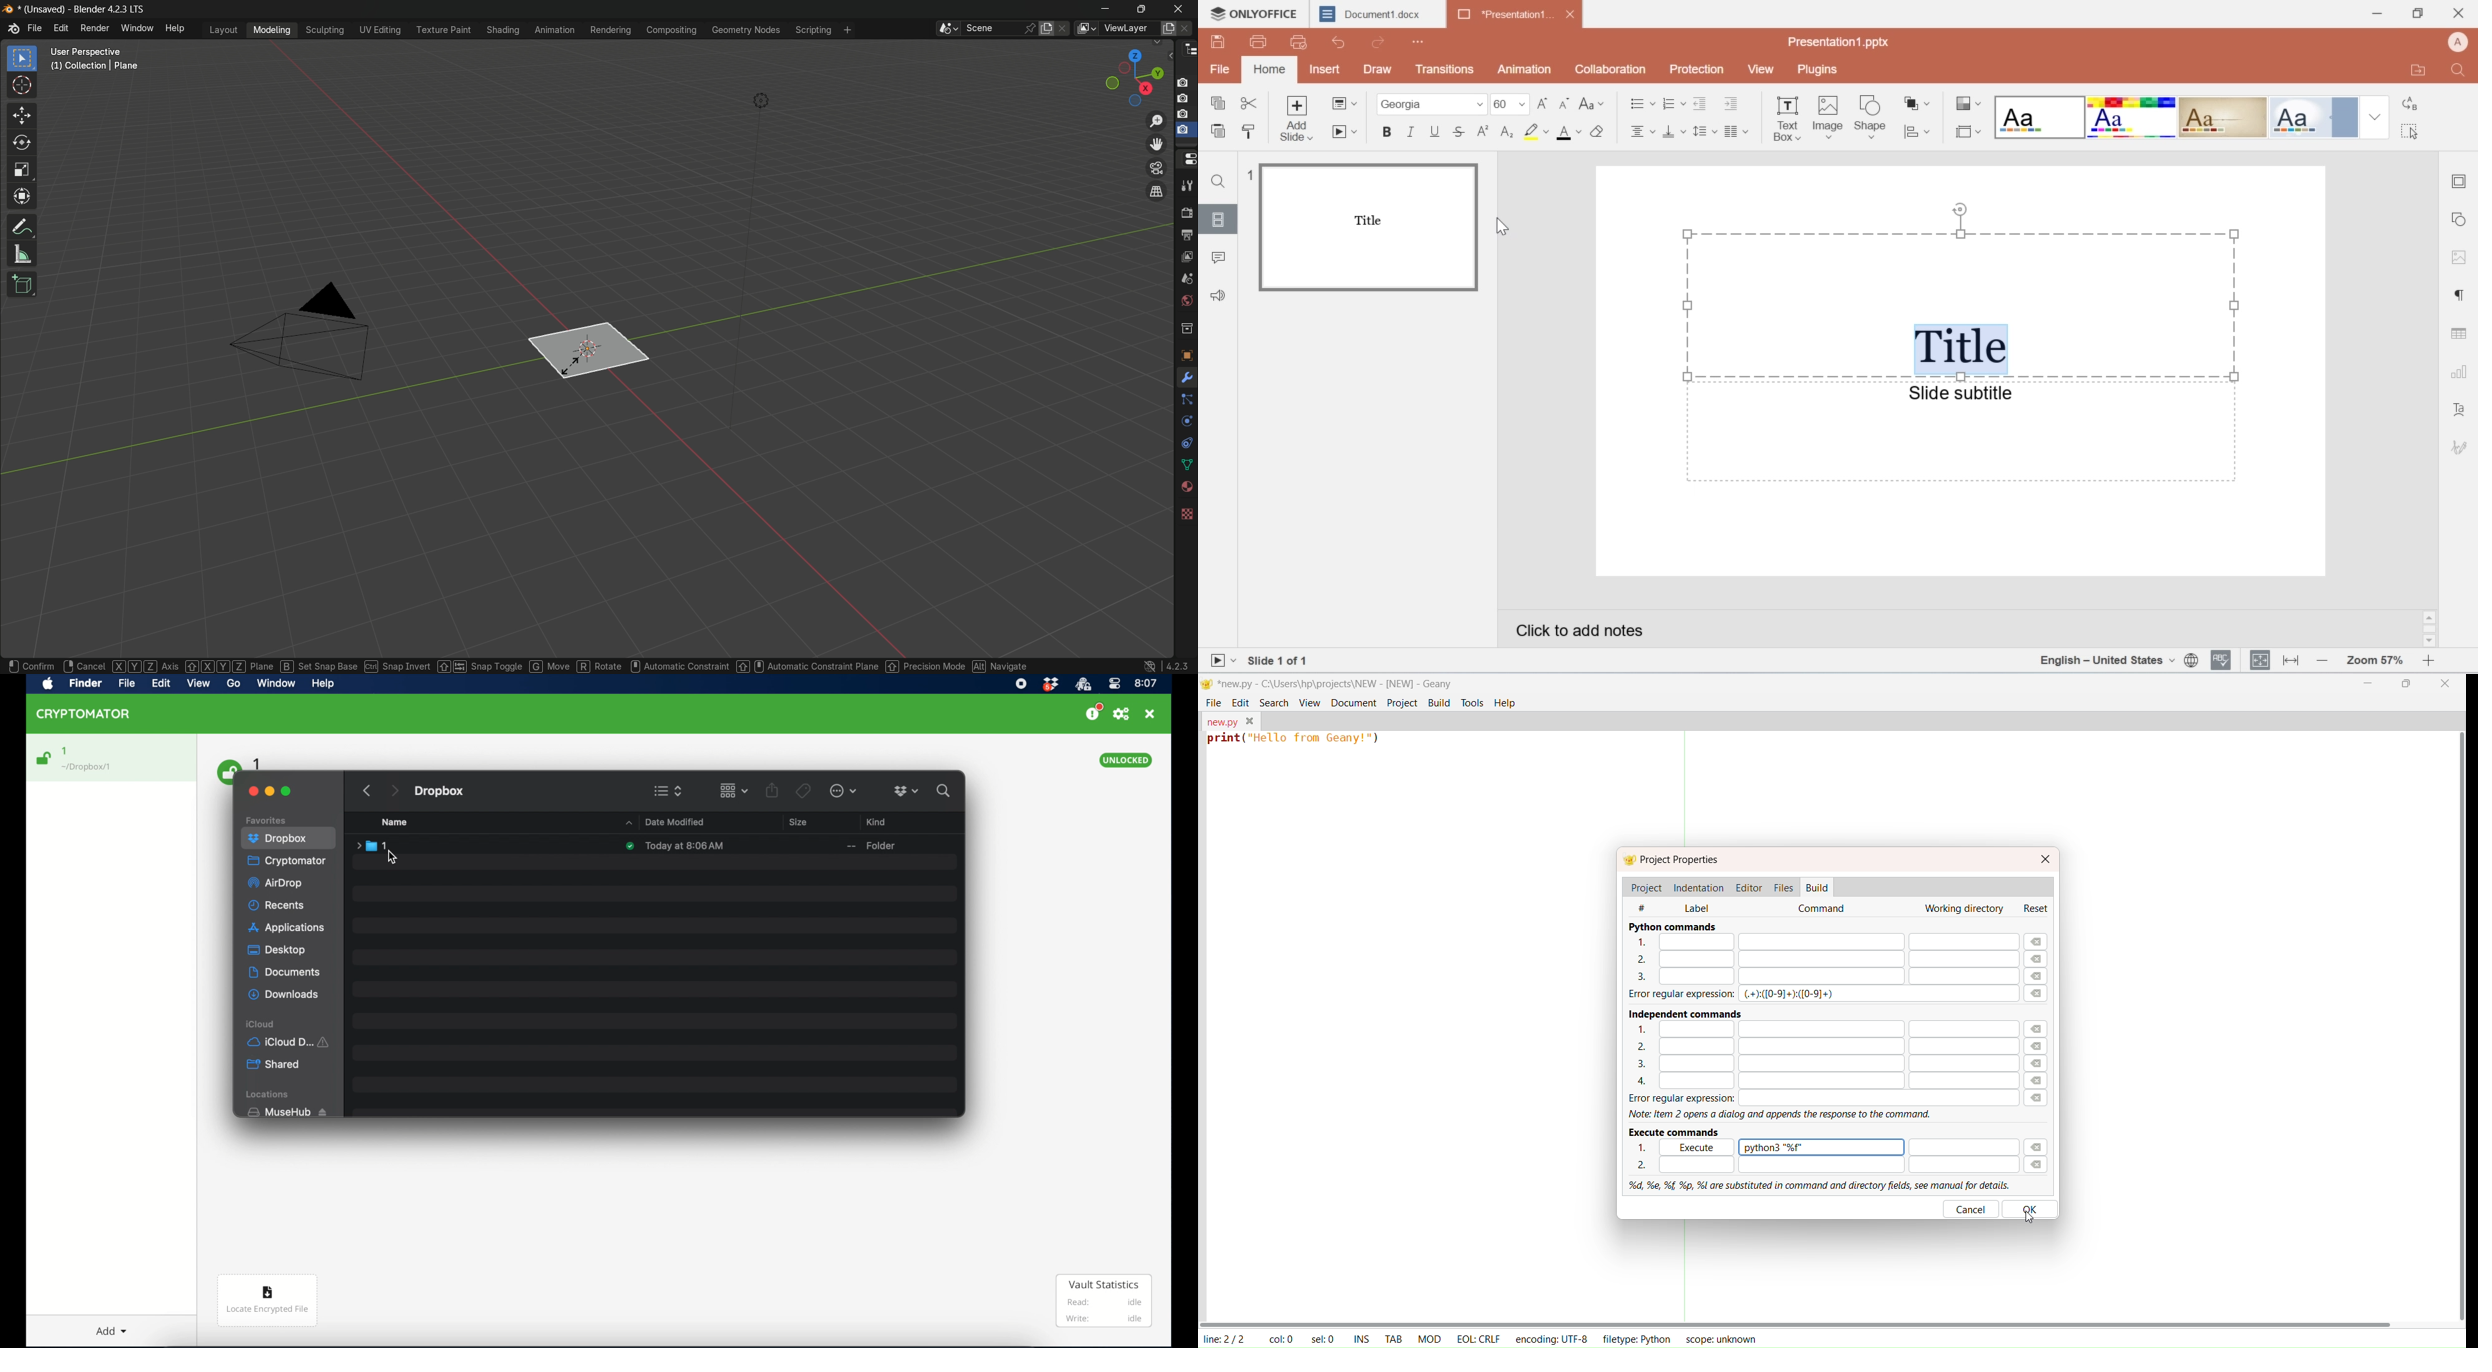 Image resolution: width=2492 pixels, height=1372 pixels. I want to click on paint, so click(1249, 130).